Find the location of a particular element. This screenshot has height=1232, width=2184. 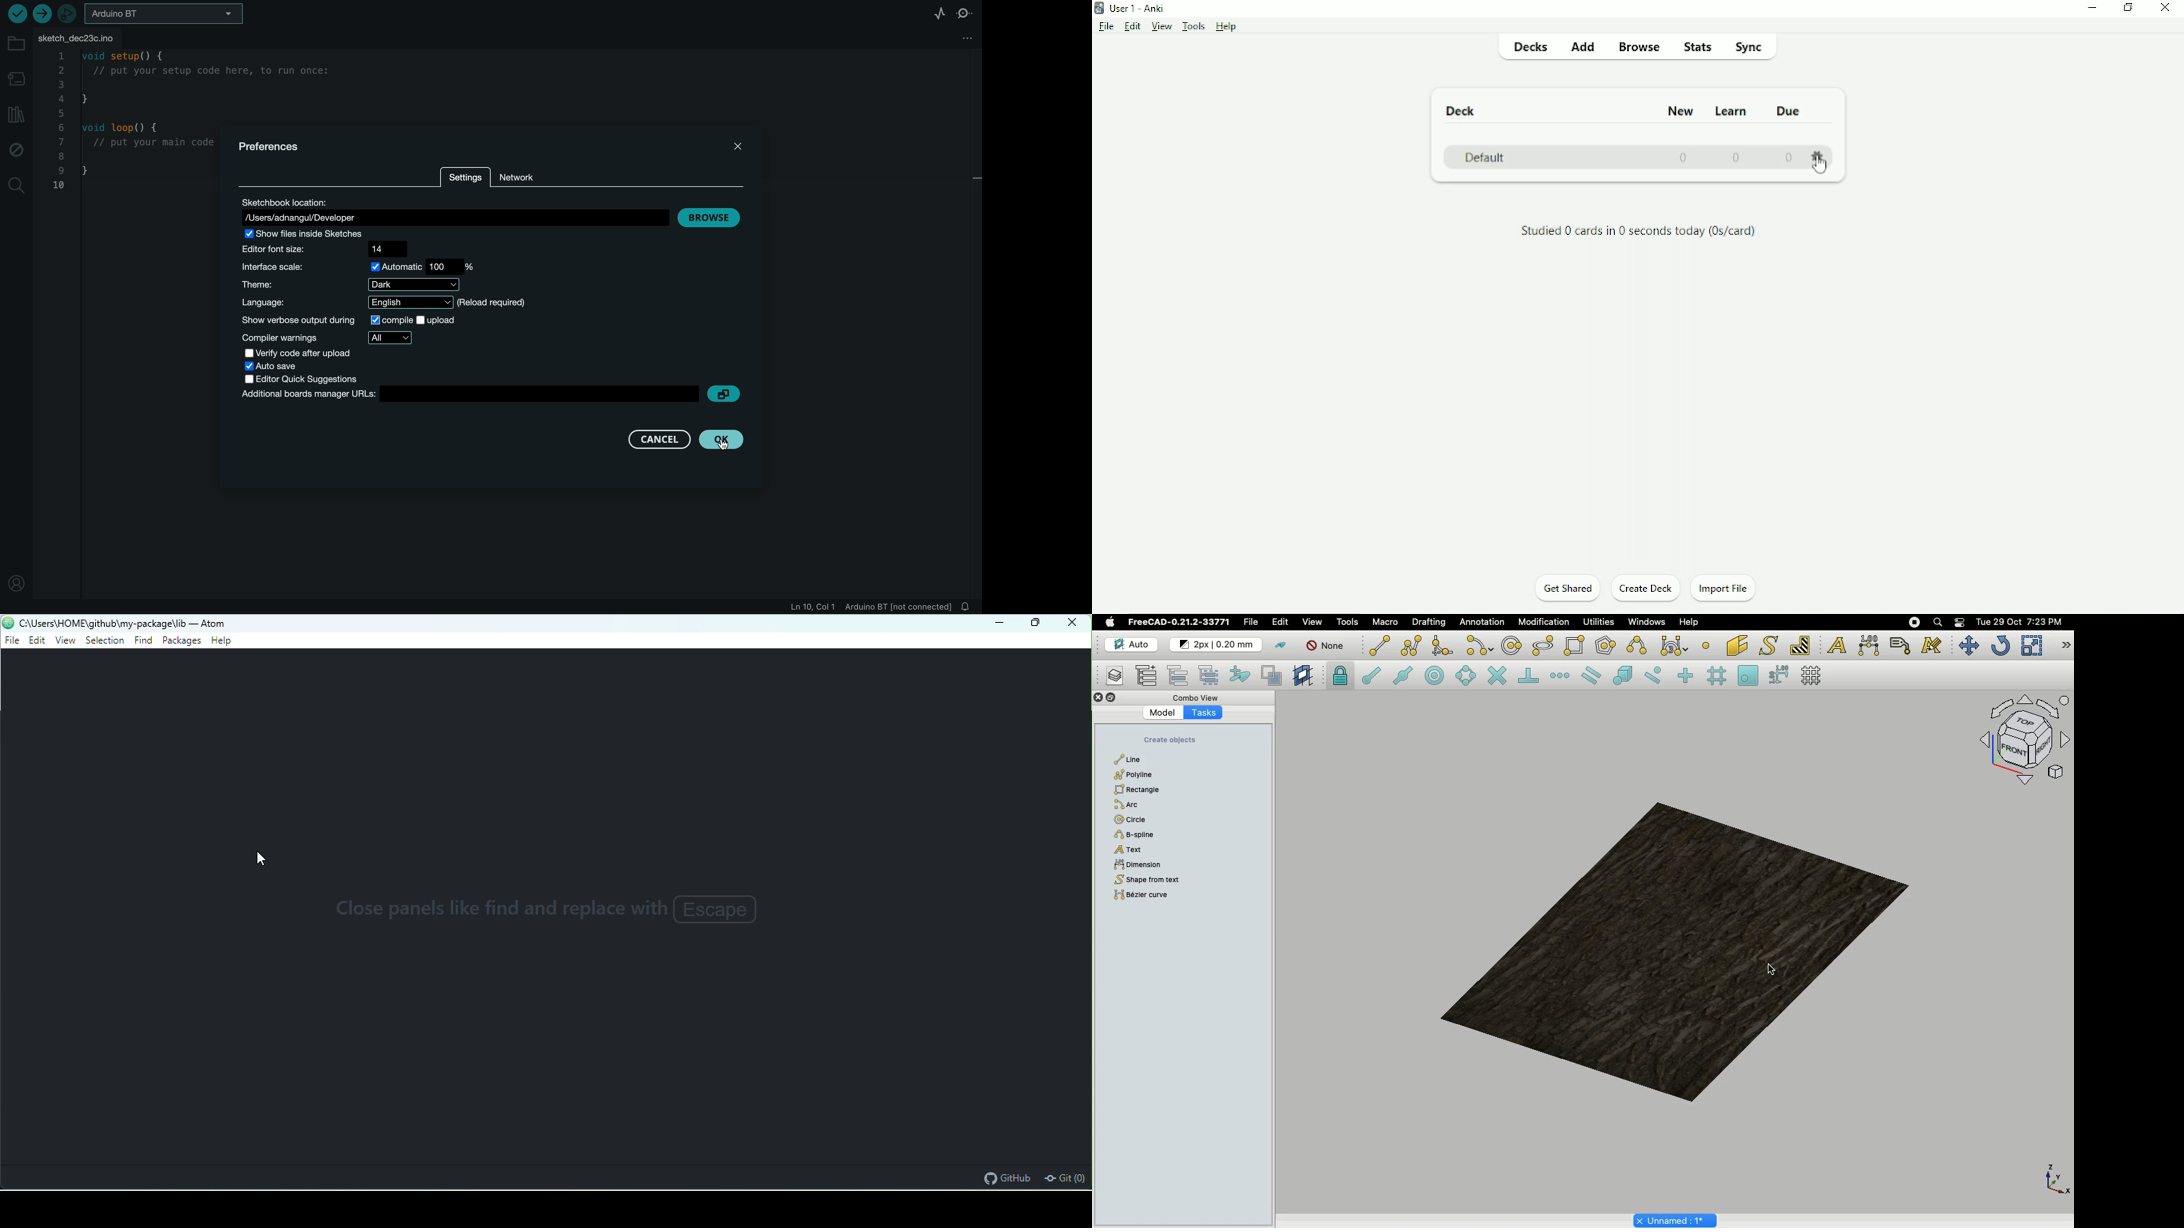

Snap grid is located at coordinates (1718, 675).